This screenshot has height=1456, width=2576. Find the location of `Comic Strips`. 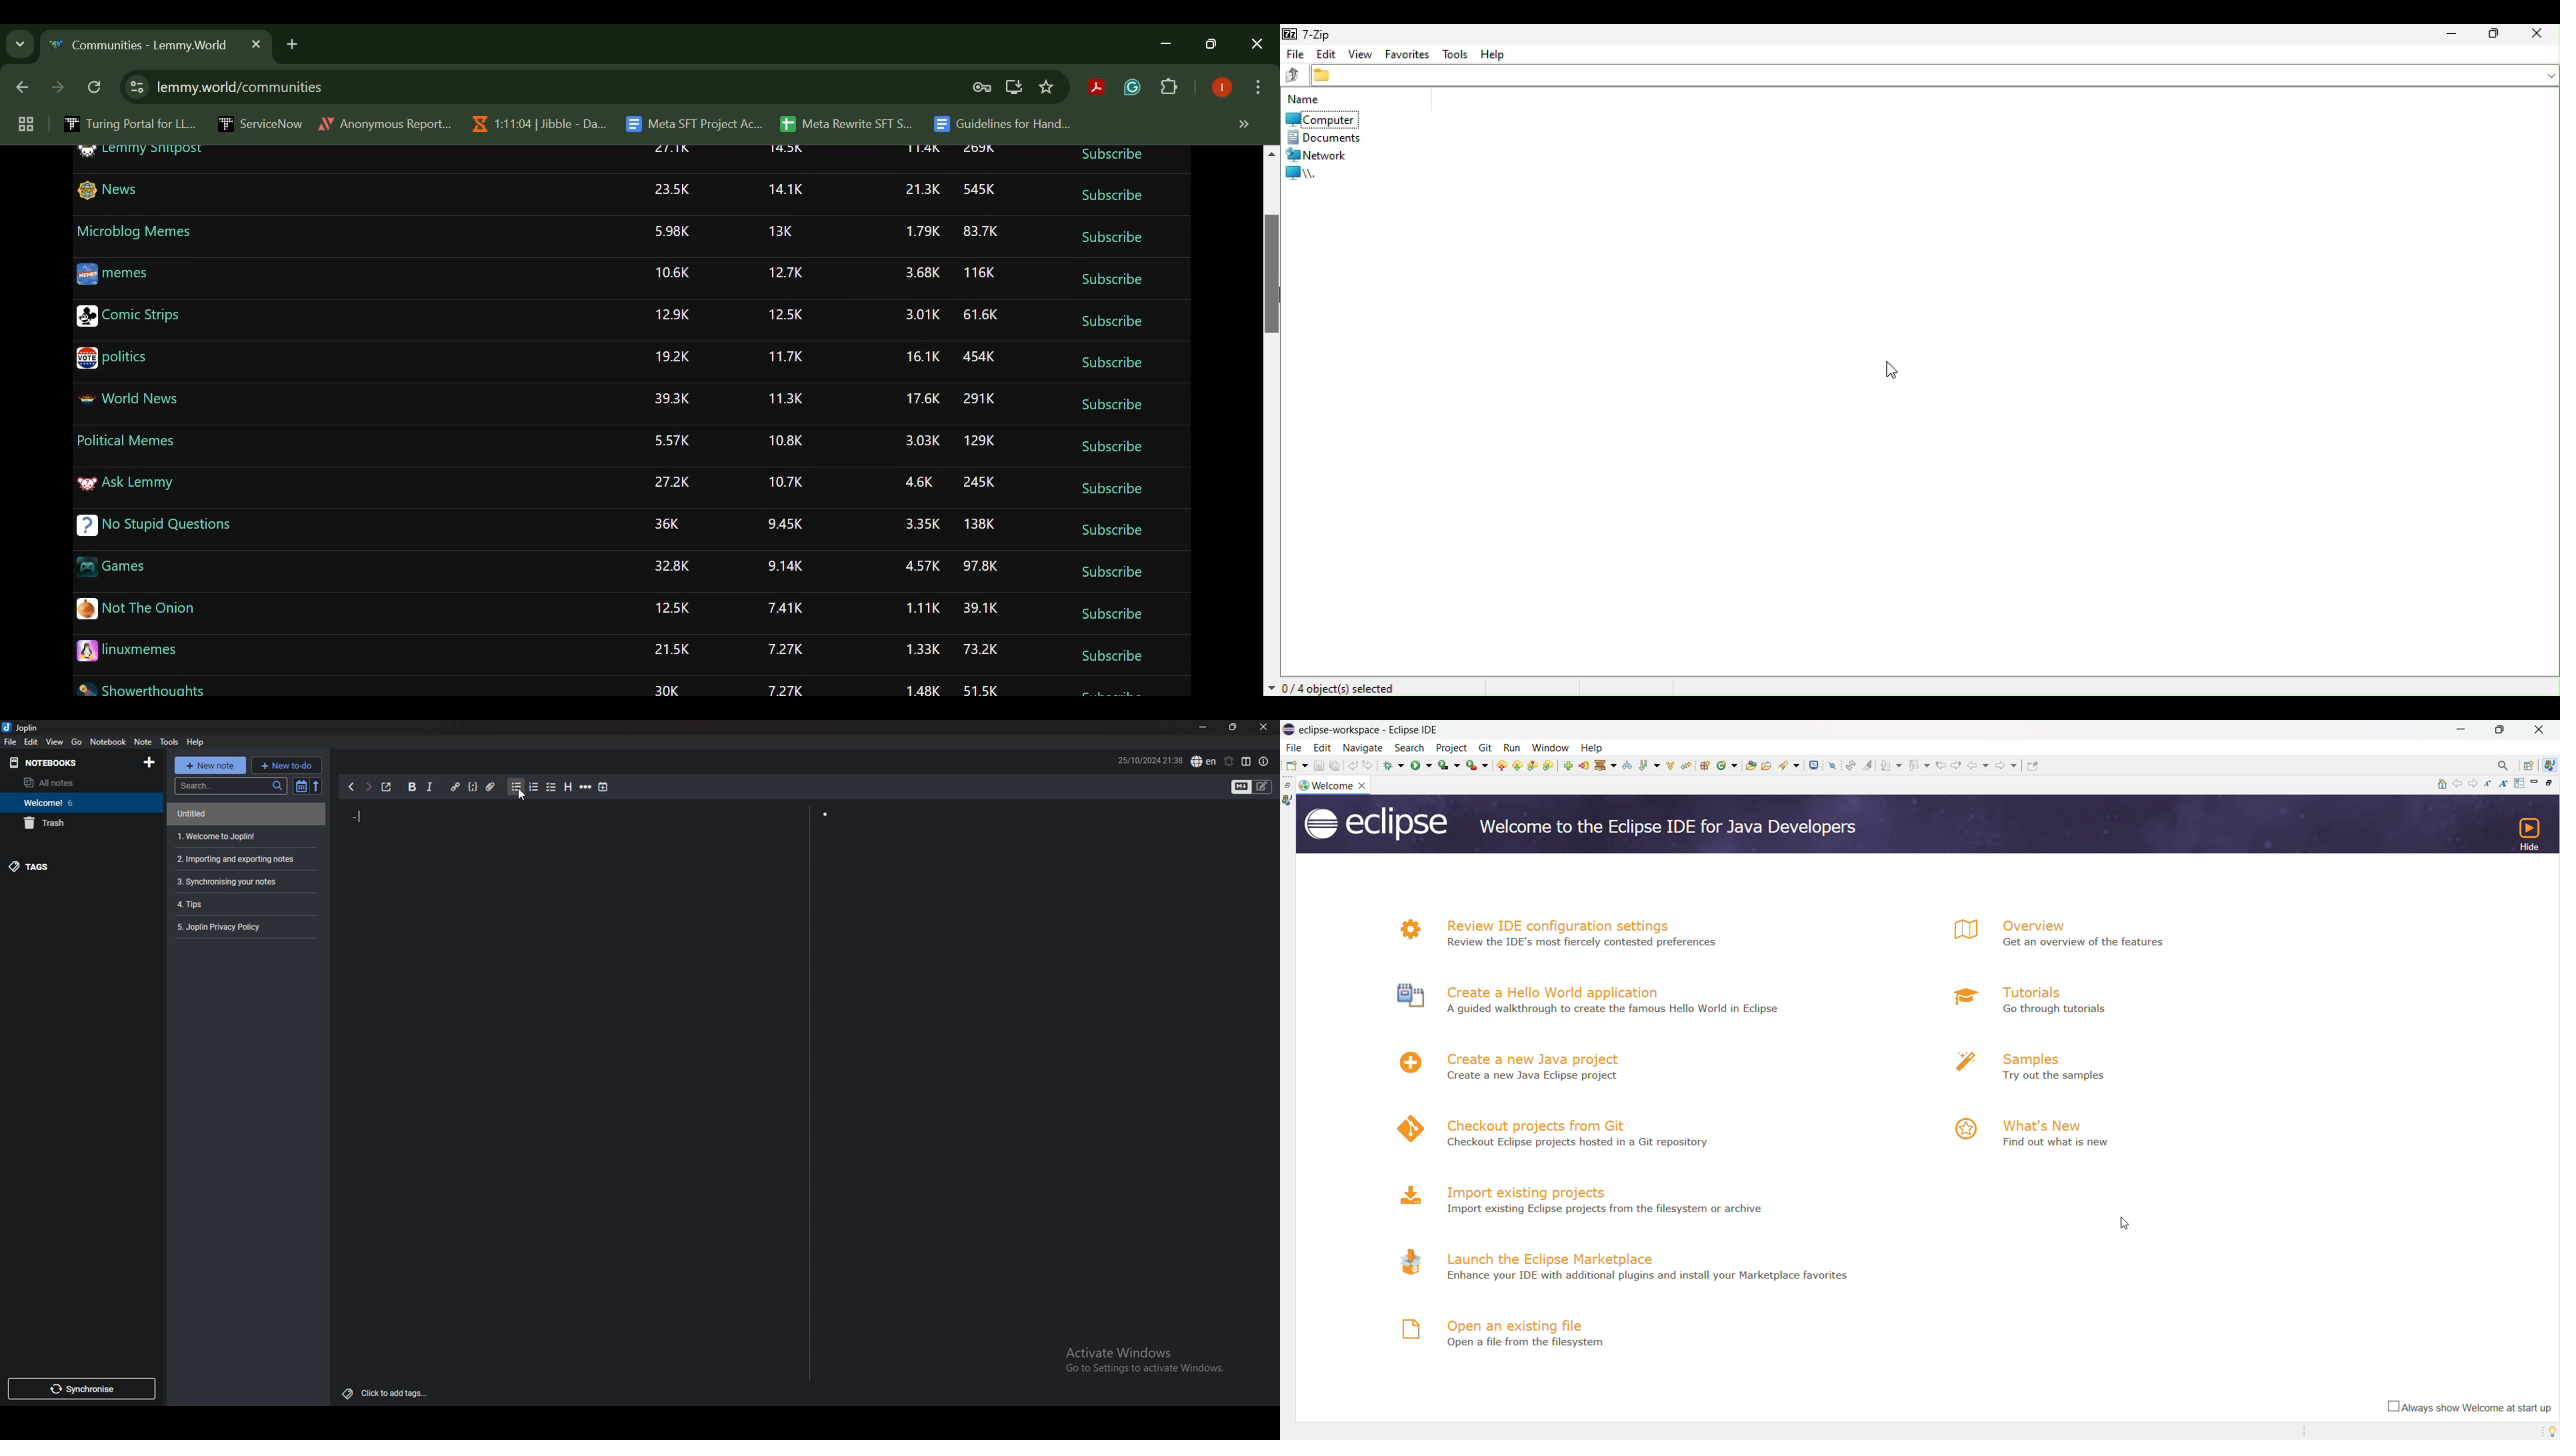

Comic Strips is located at coordinates (126, 317).